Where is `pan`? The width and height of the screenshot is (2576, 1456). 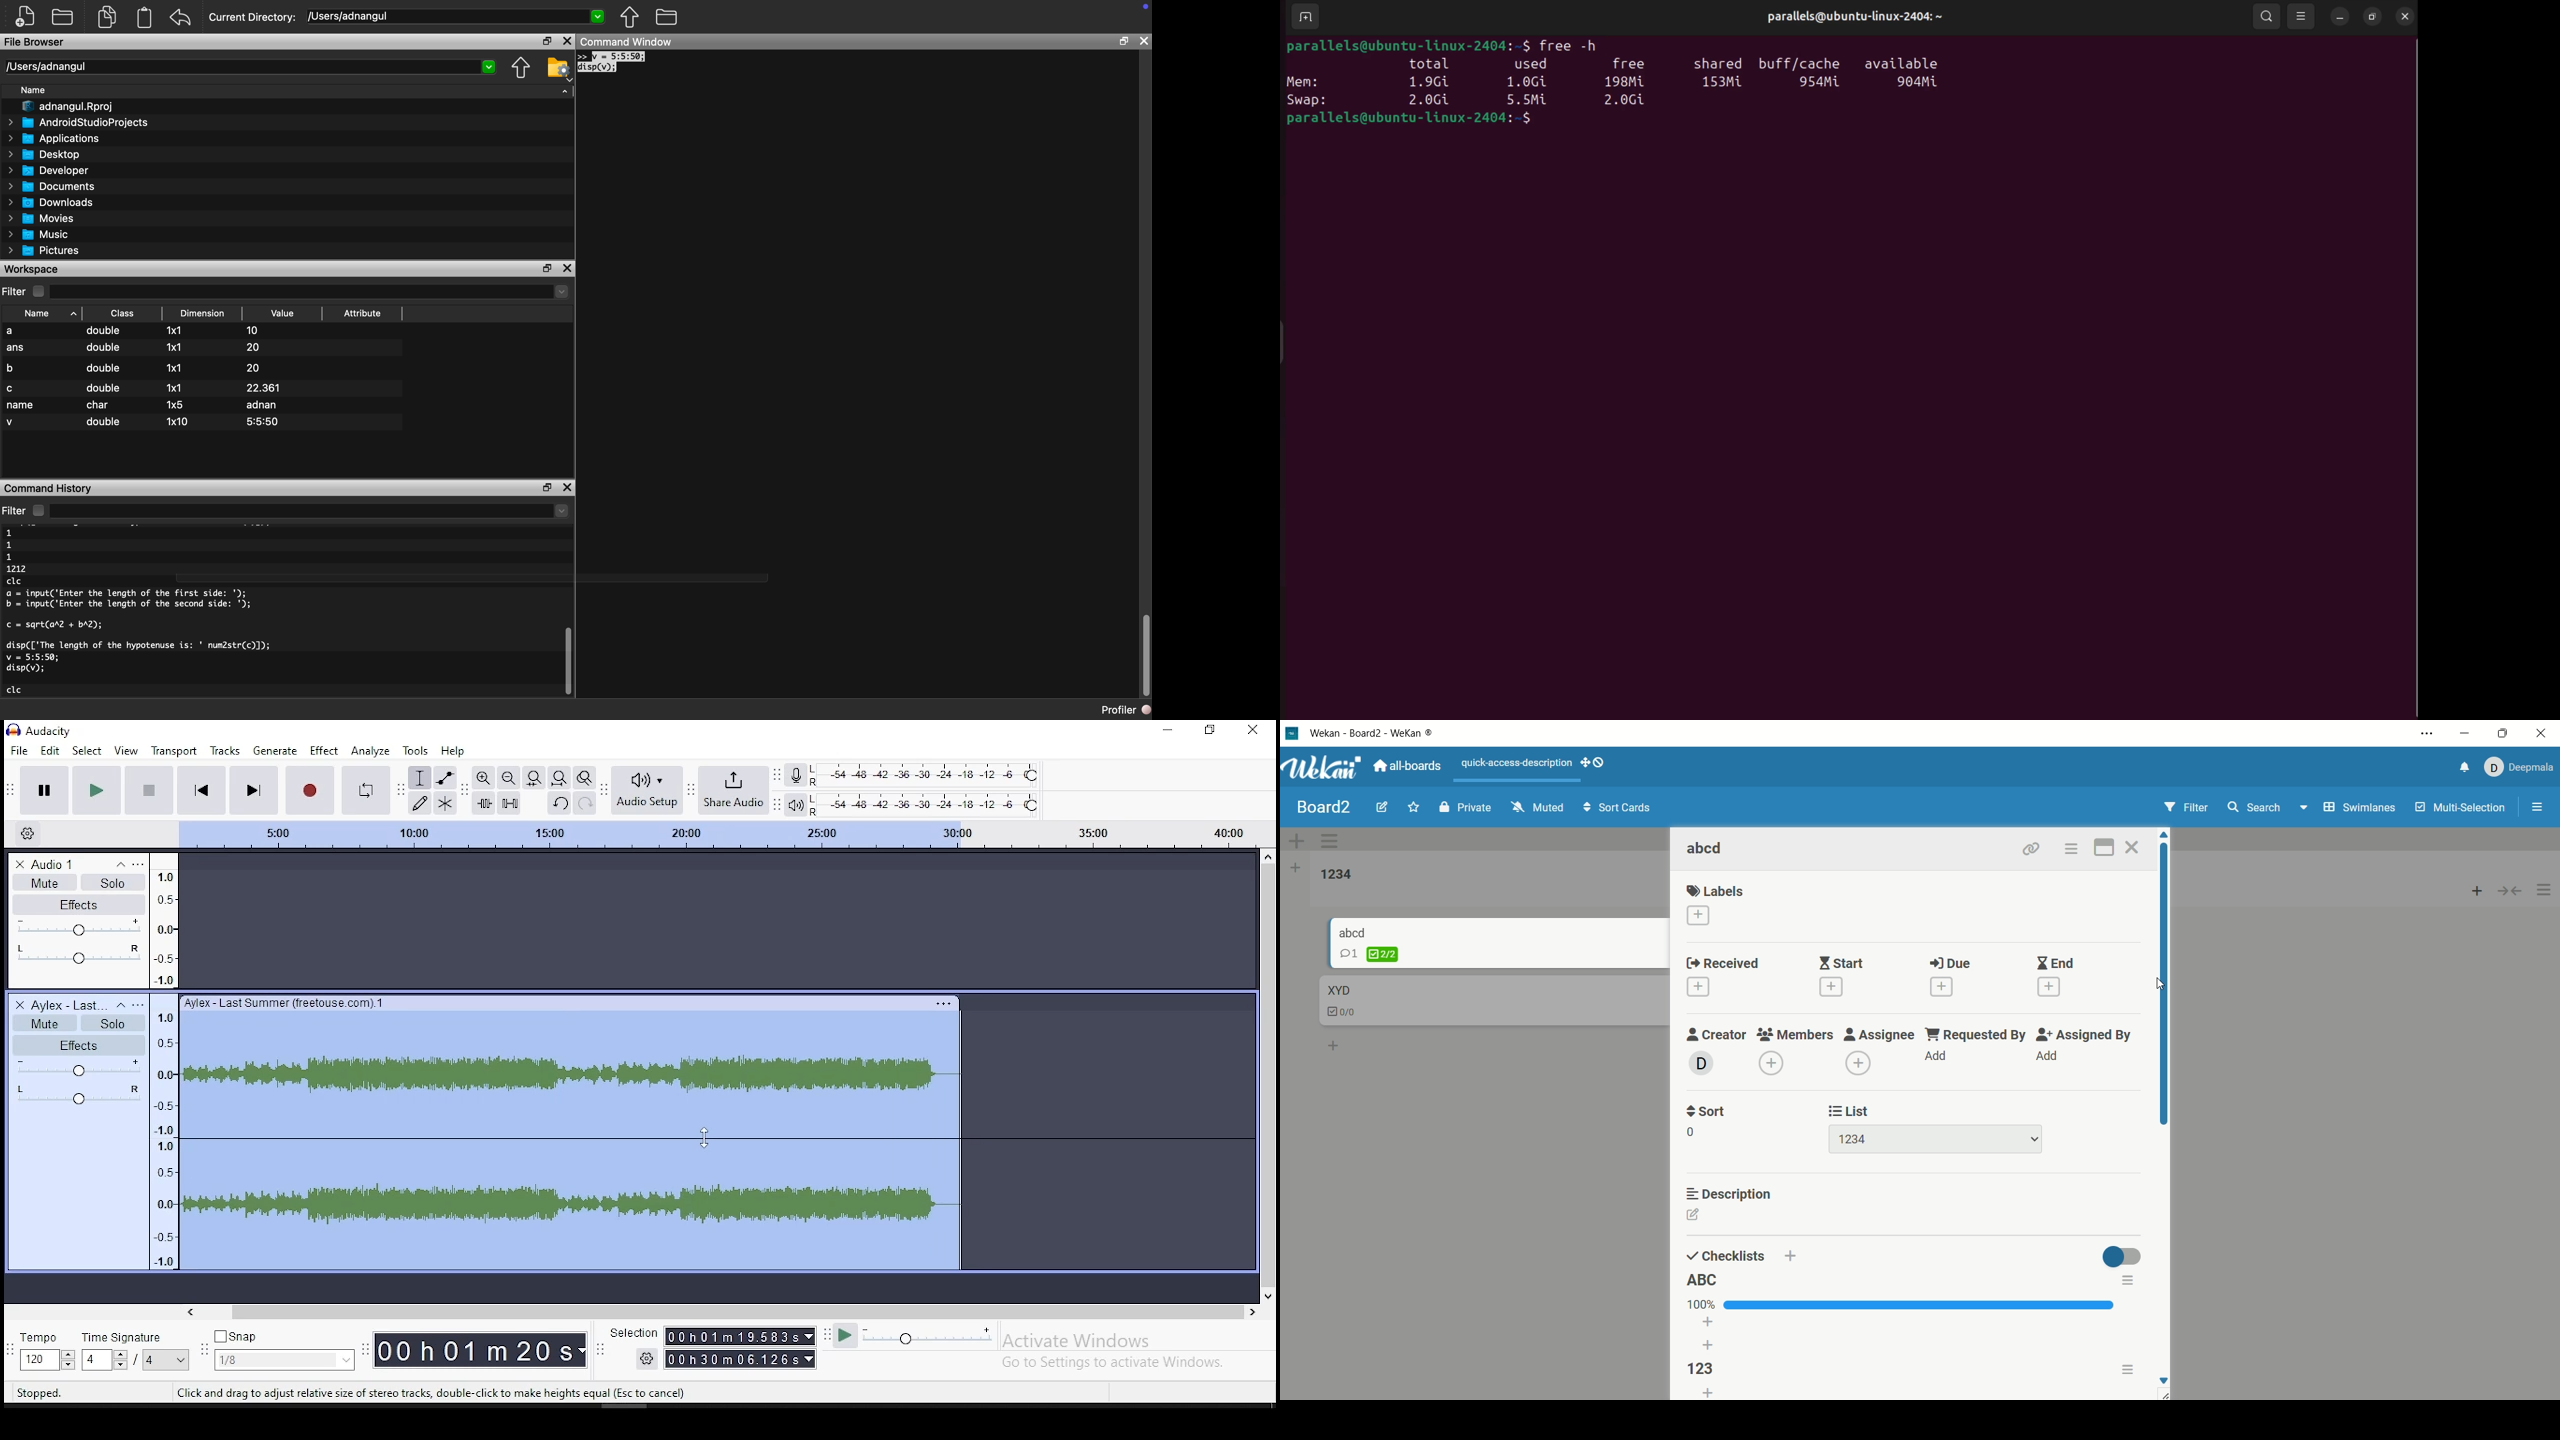 pan is located at coordinates (80, 1096).